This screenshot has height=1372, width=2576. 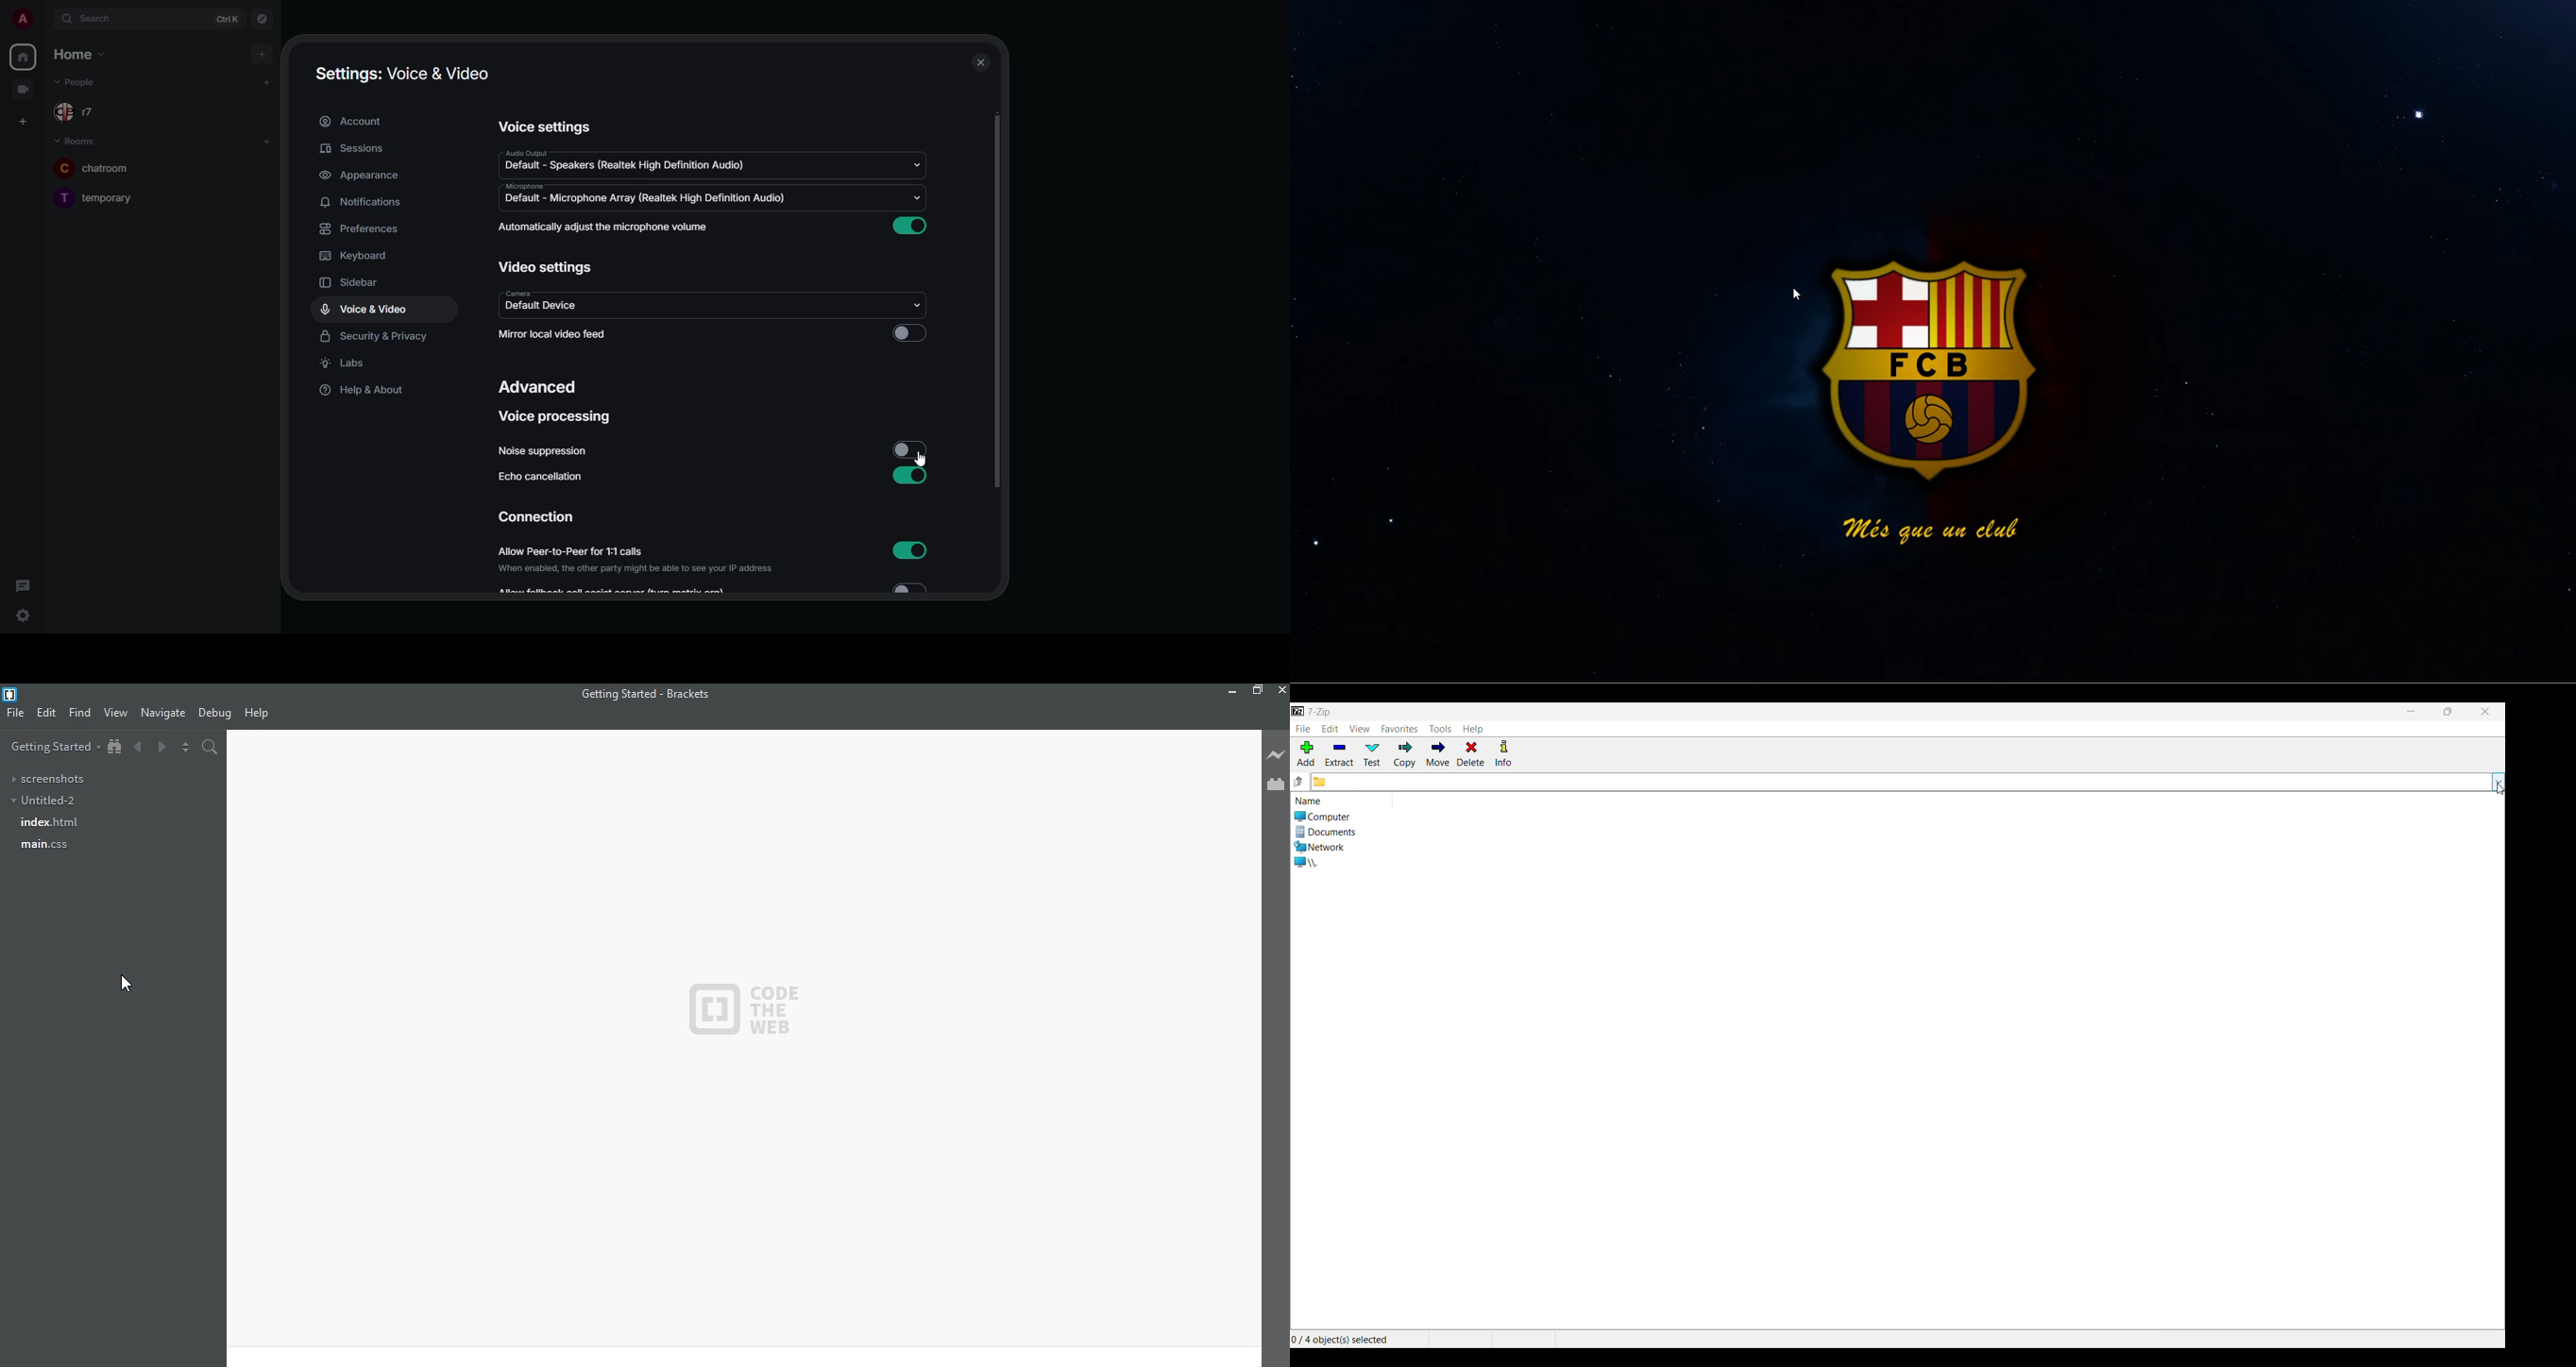 What do you see at coordinates (165, 715) in the screenshot?
I see `navigate` at bounding box center [165, 715].